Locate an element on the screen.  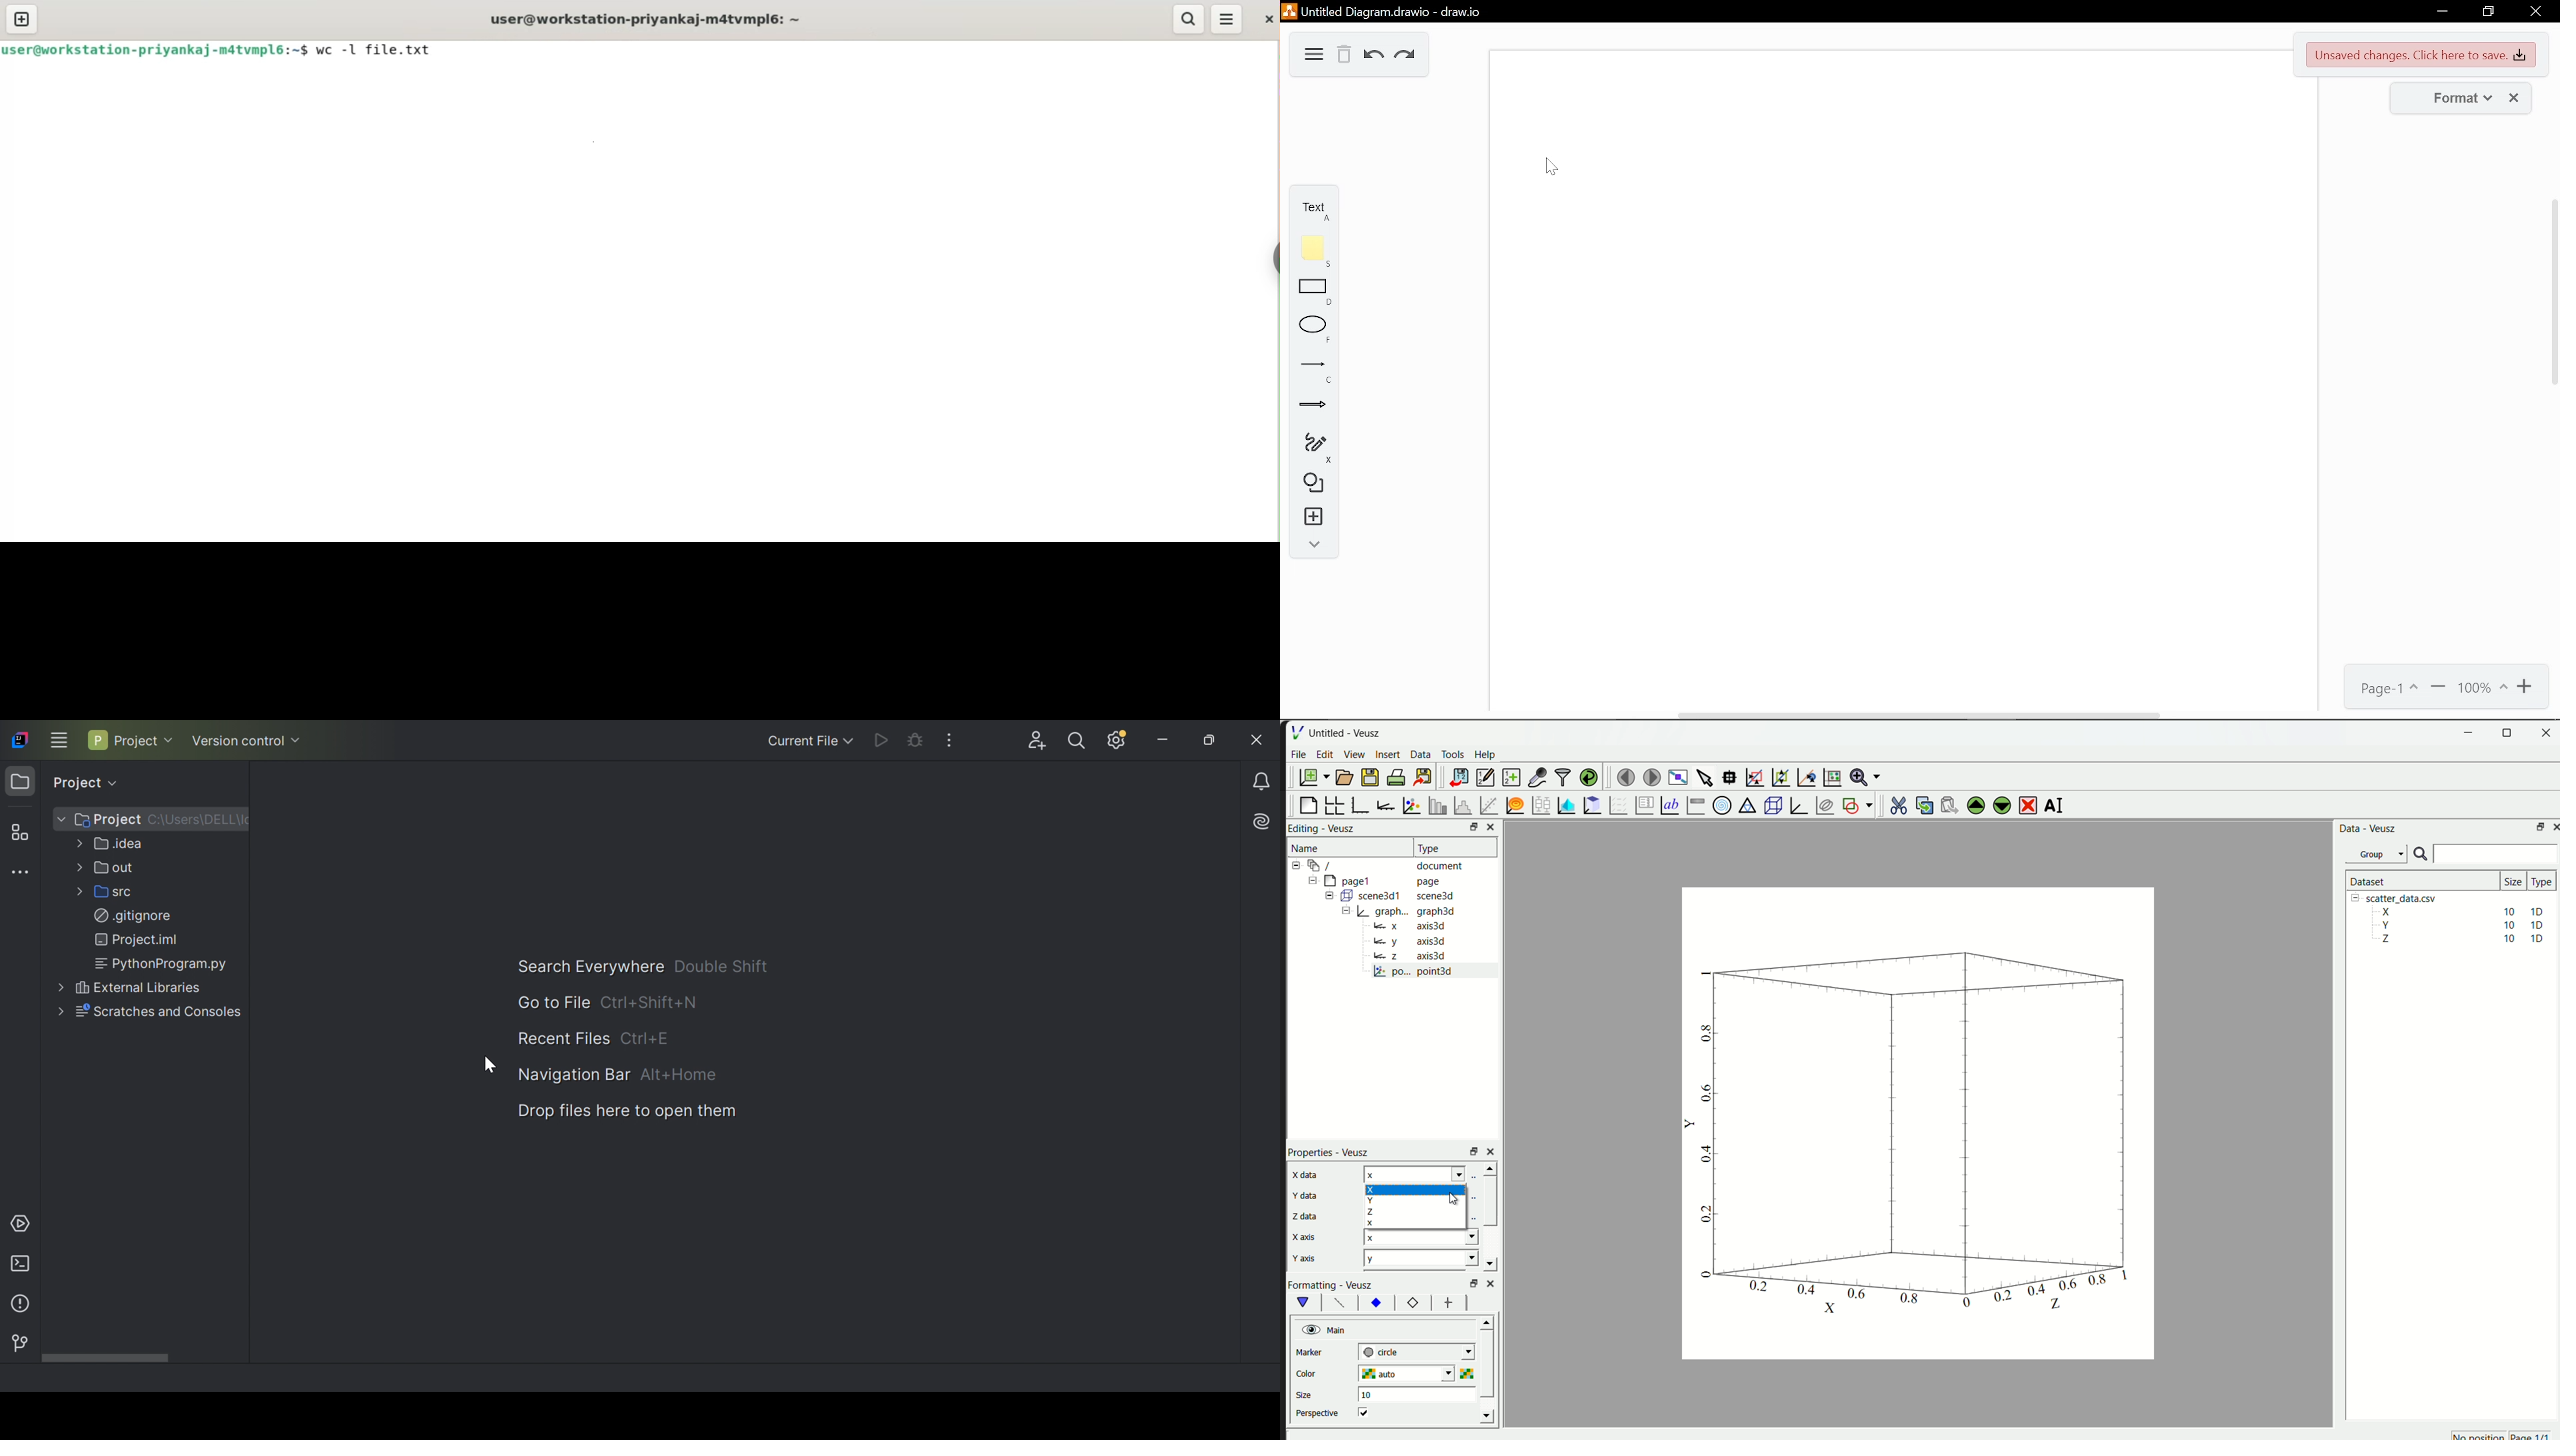
| [= scatter_data.csv is located at coordinates (2399, 897).